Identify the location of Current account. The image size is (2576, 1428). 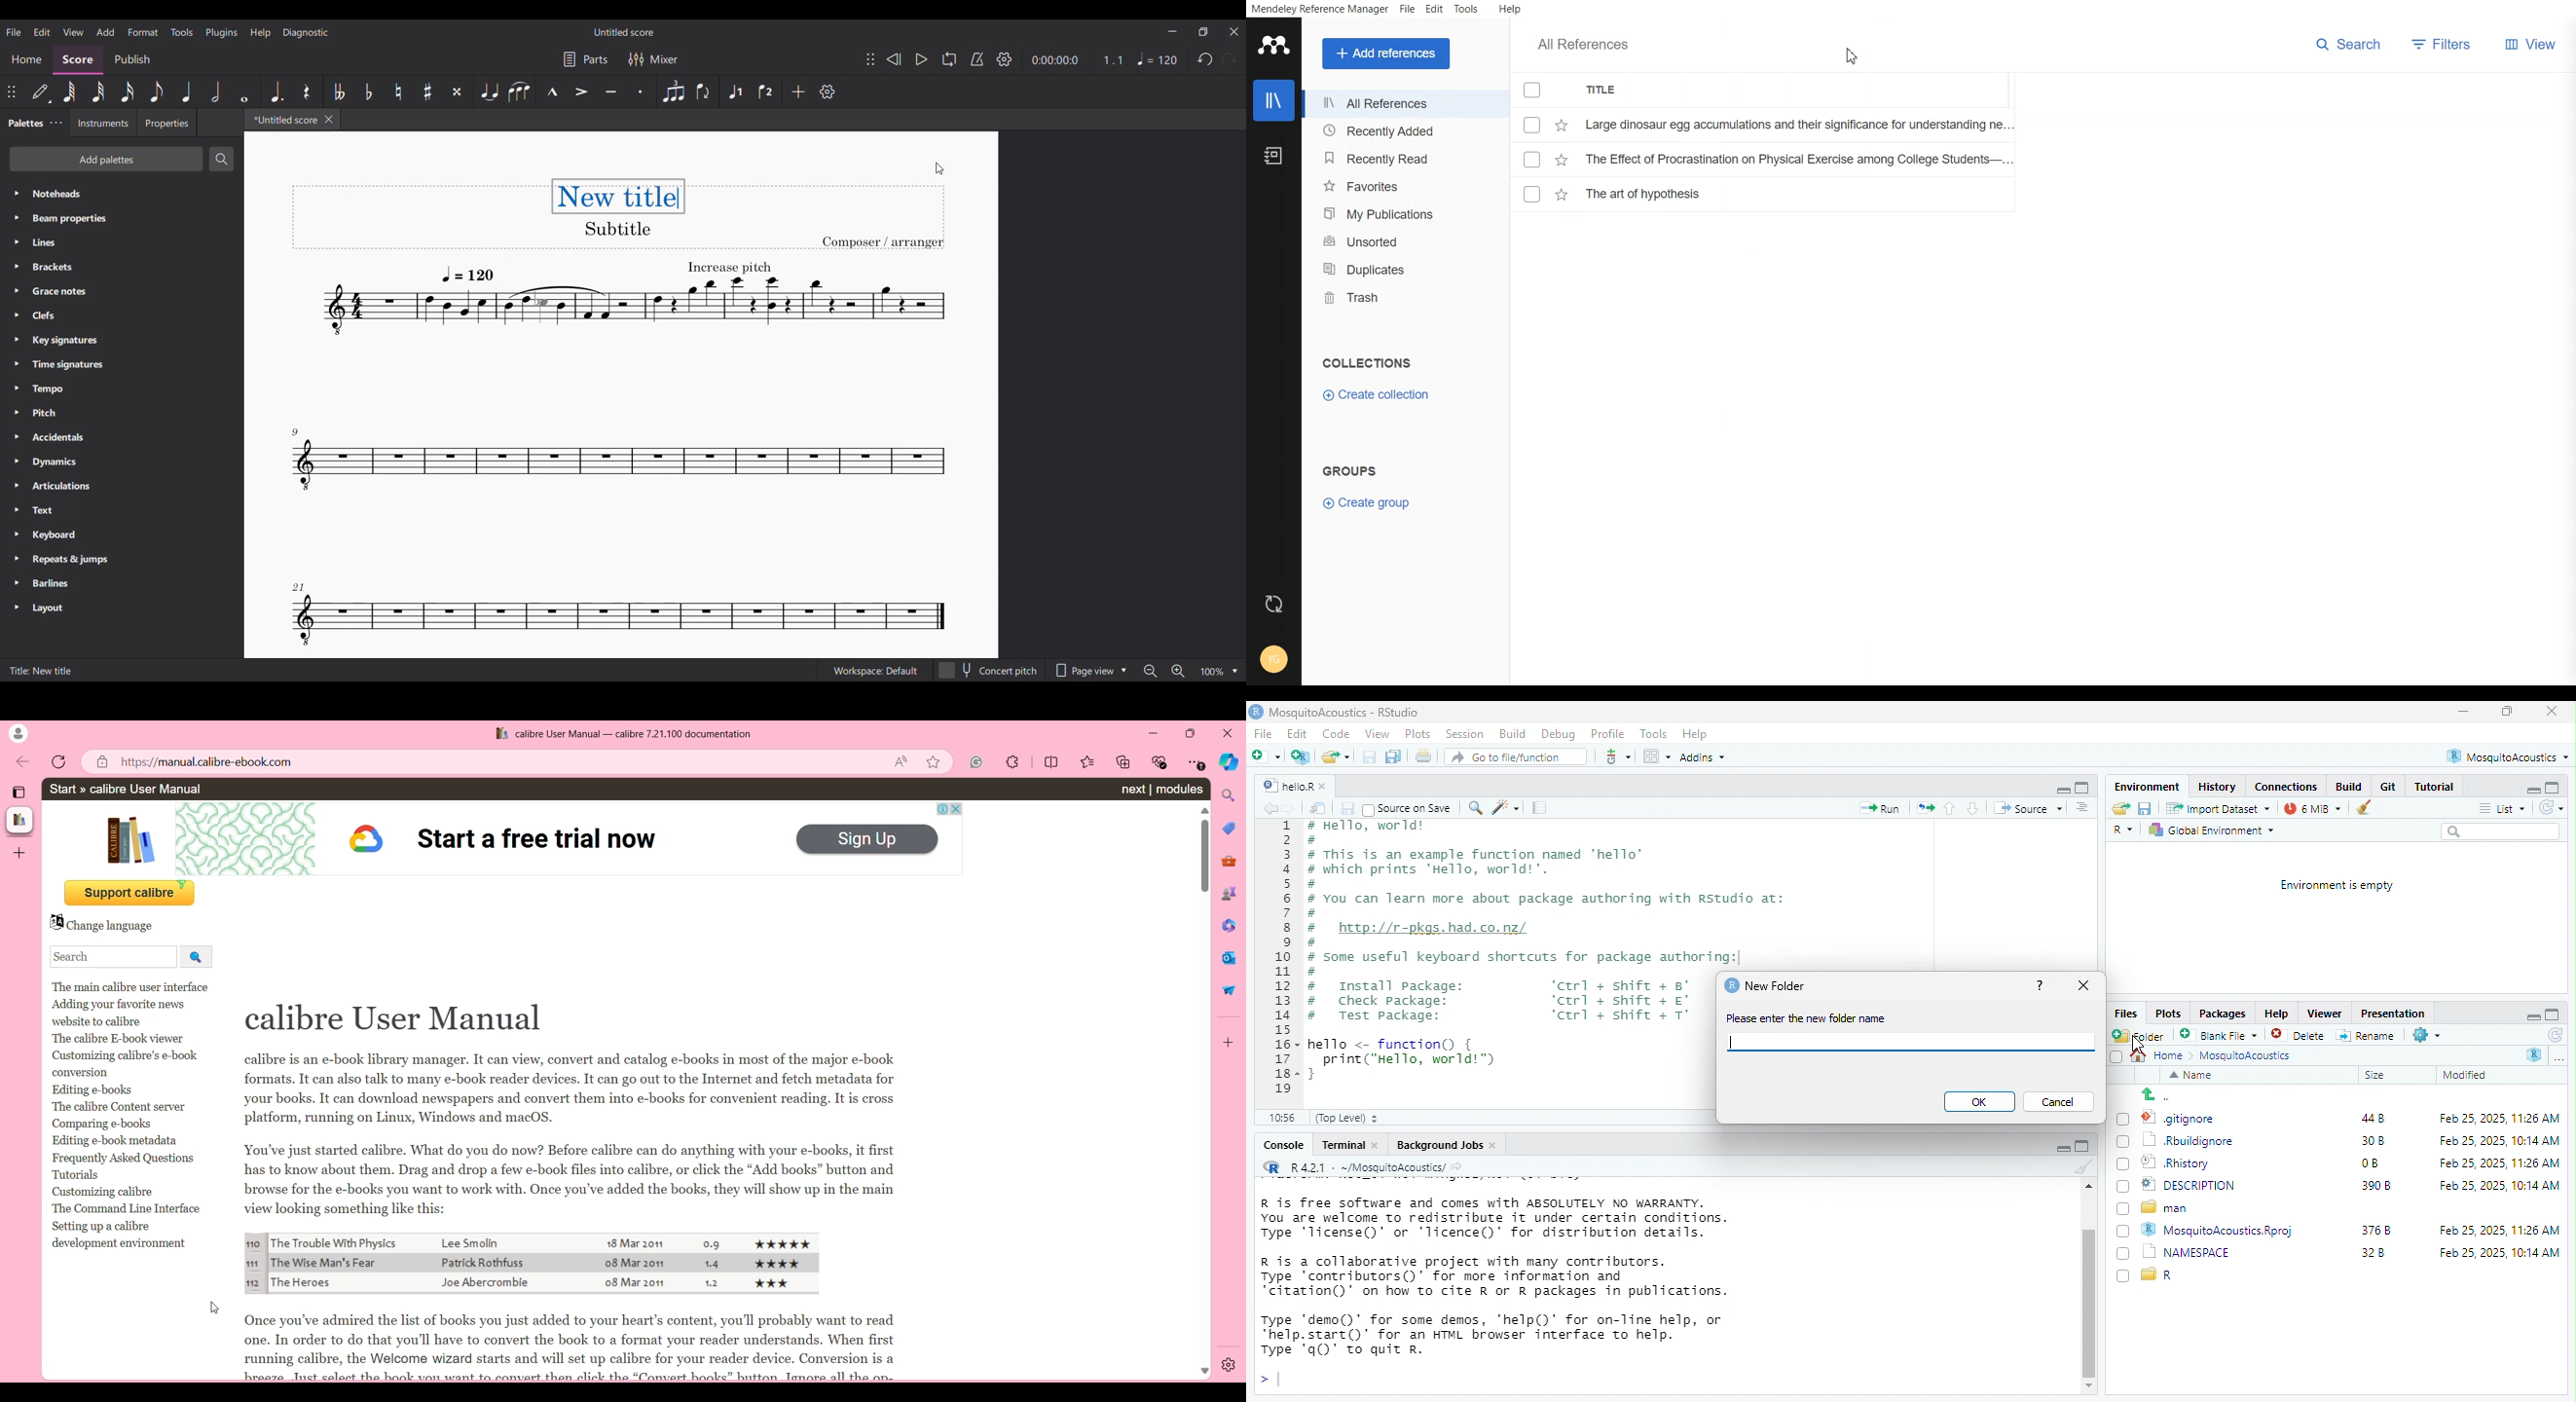
(19, 733).